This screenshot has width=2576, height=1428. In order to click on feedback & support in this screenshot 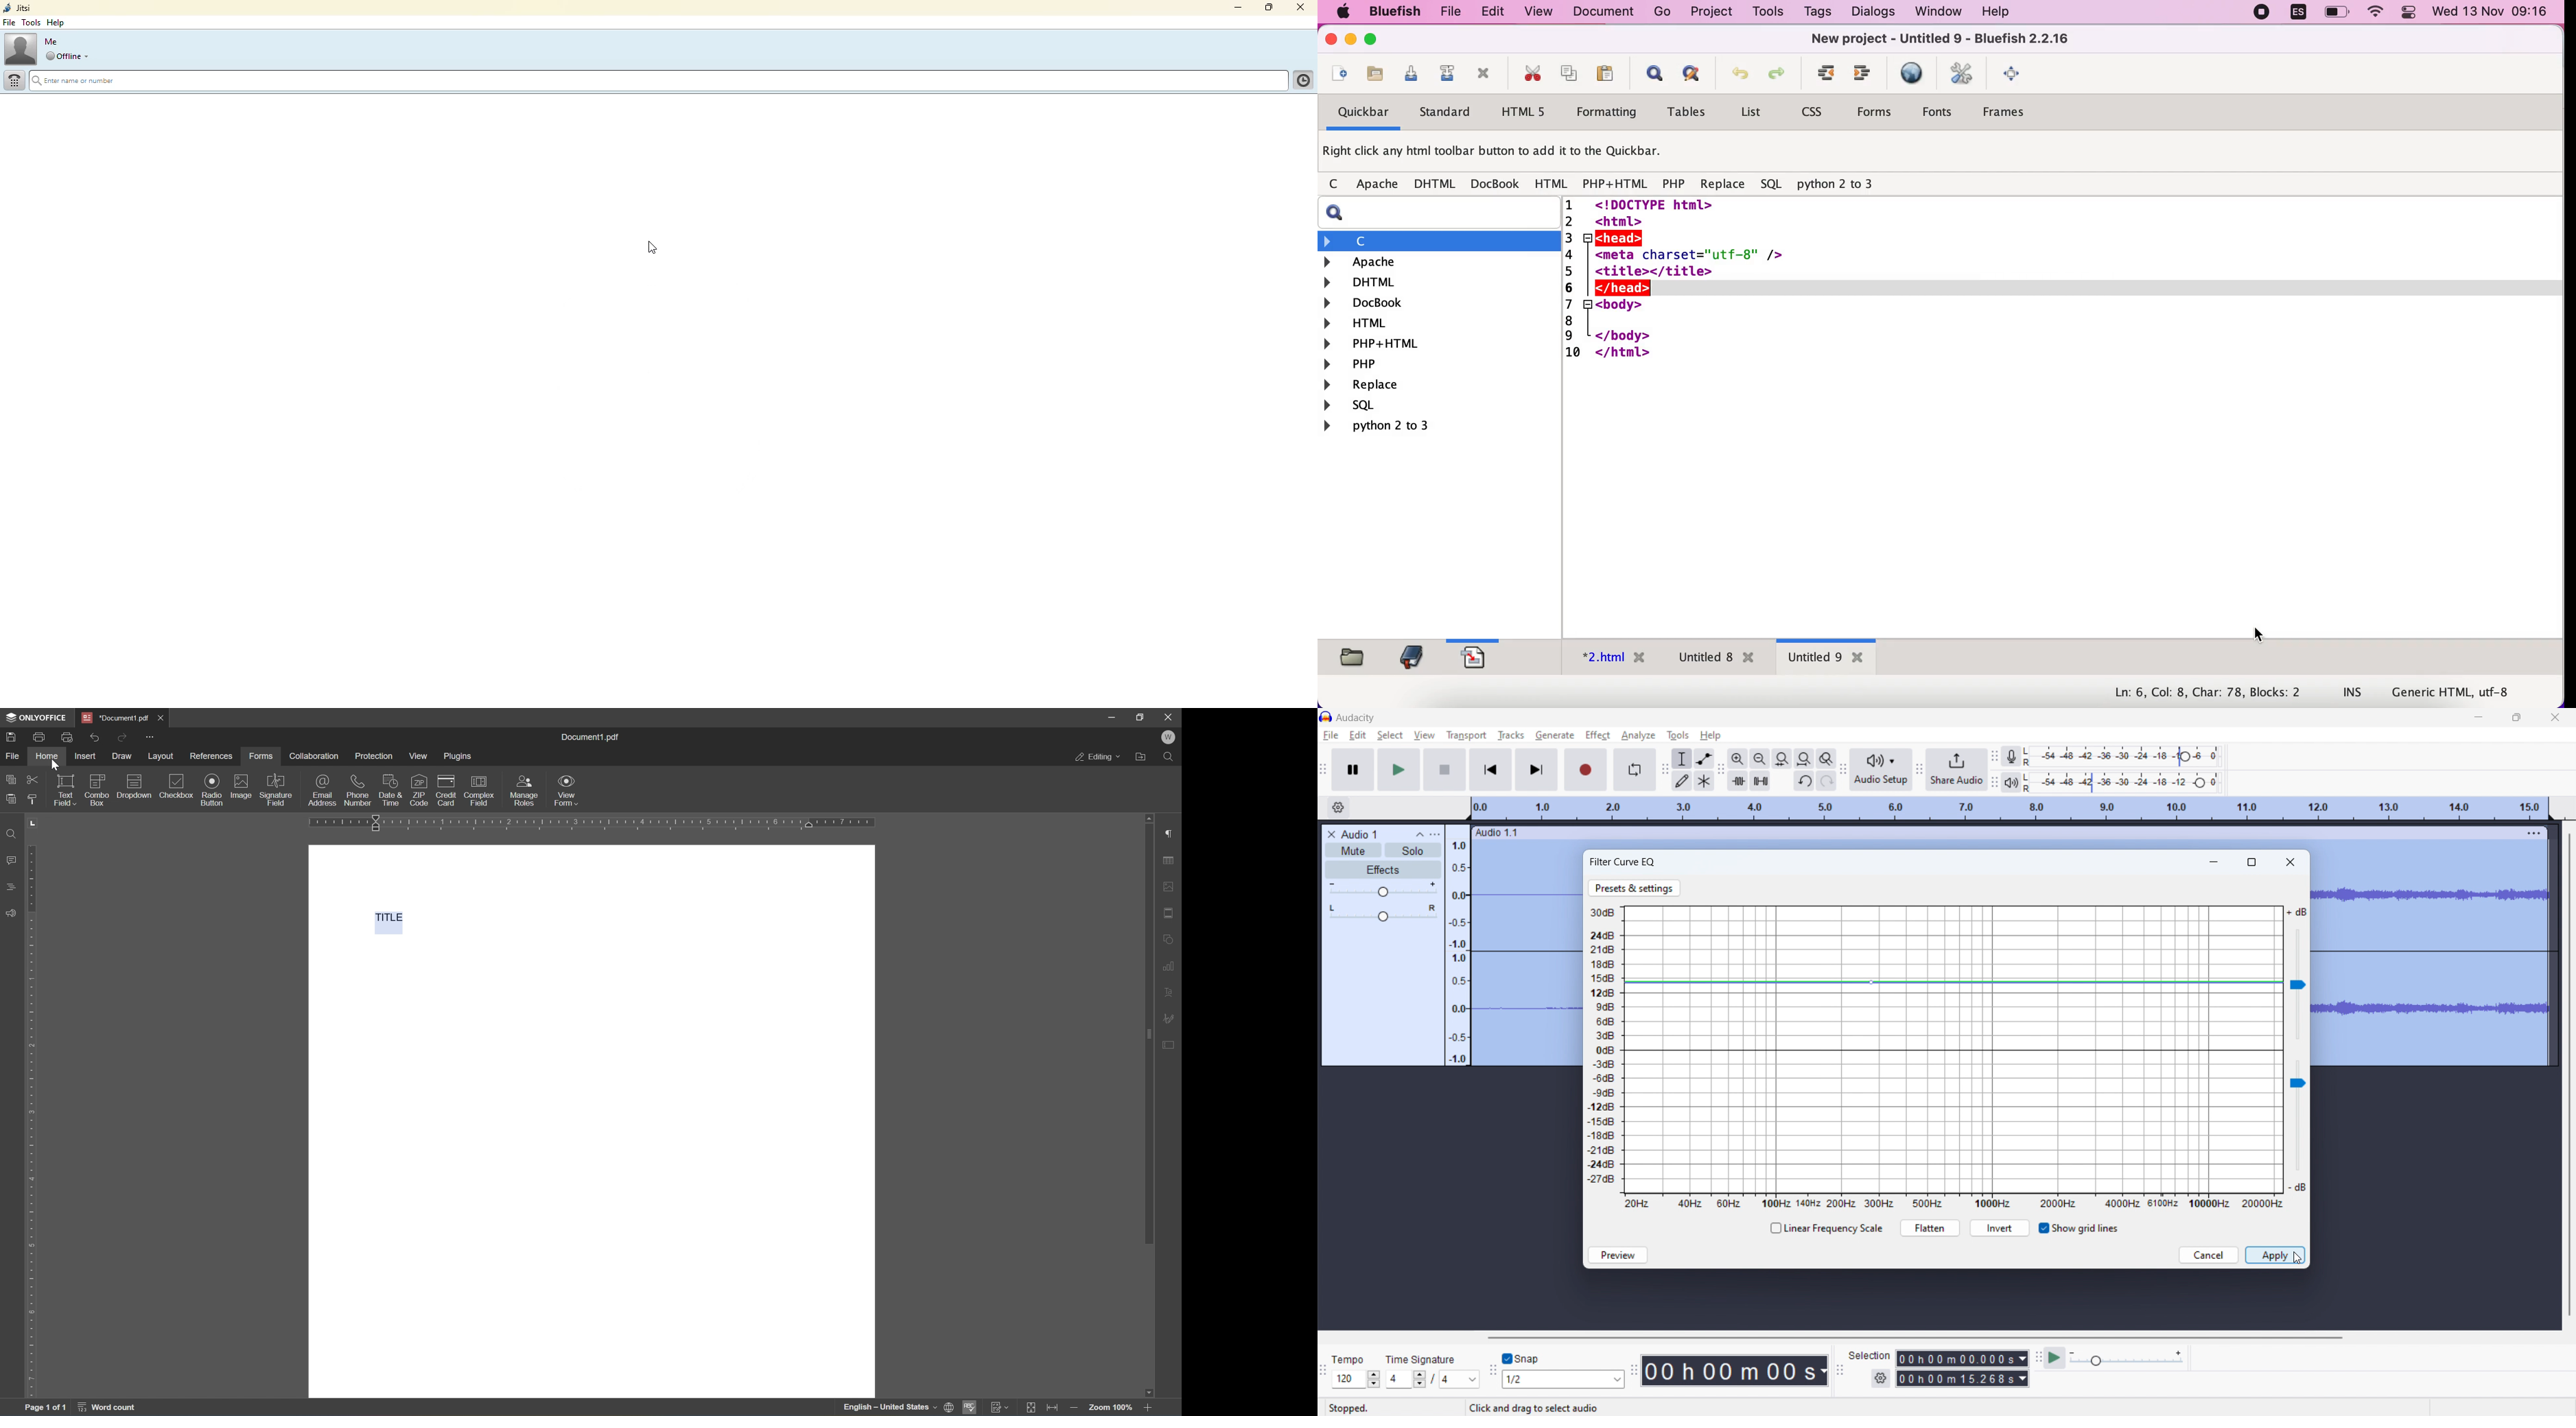, I will do `click(11, 914)`.